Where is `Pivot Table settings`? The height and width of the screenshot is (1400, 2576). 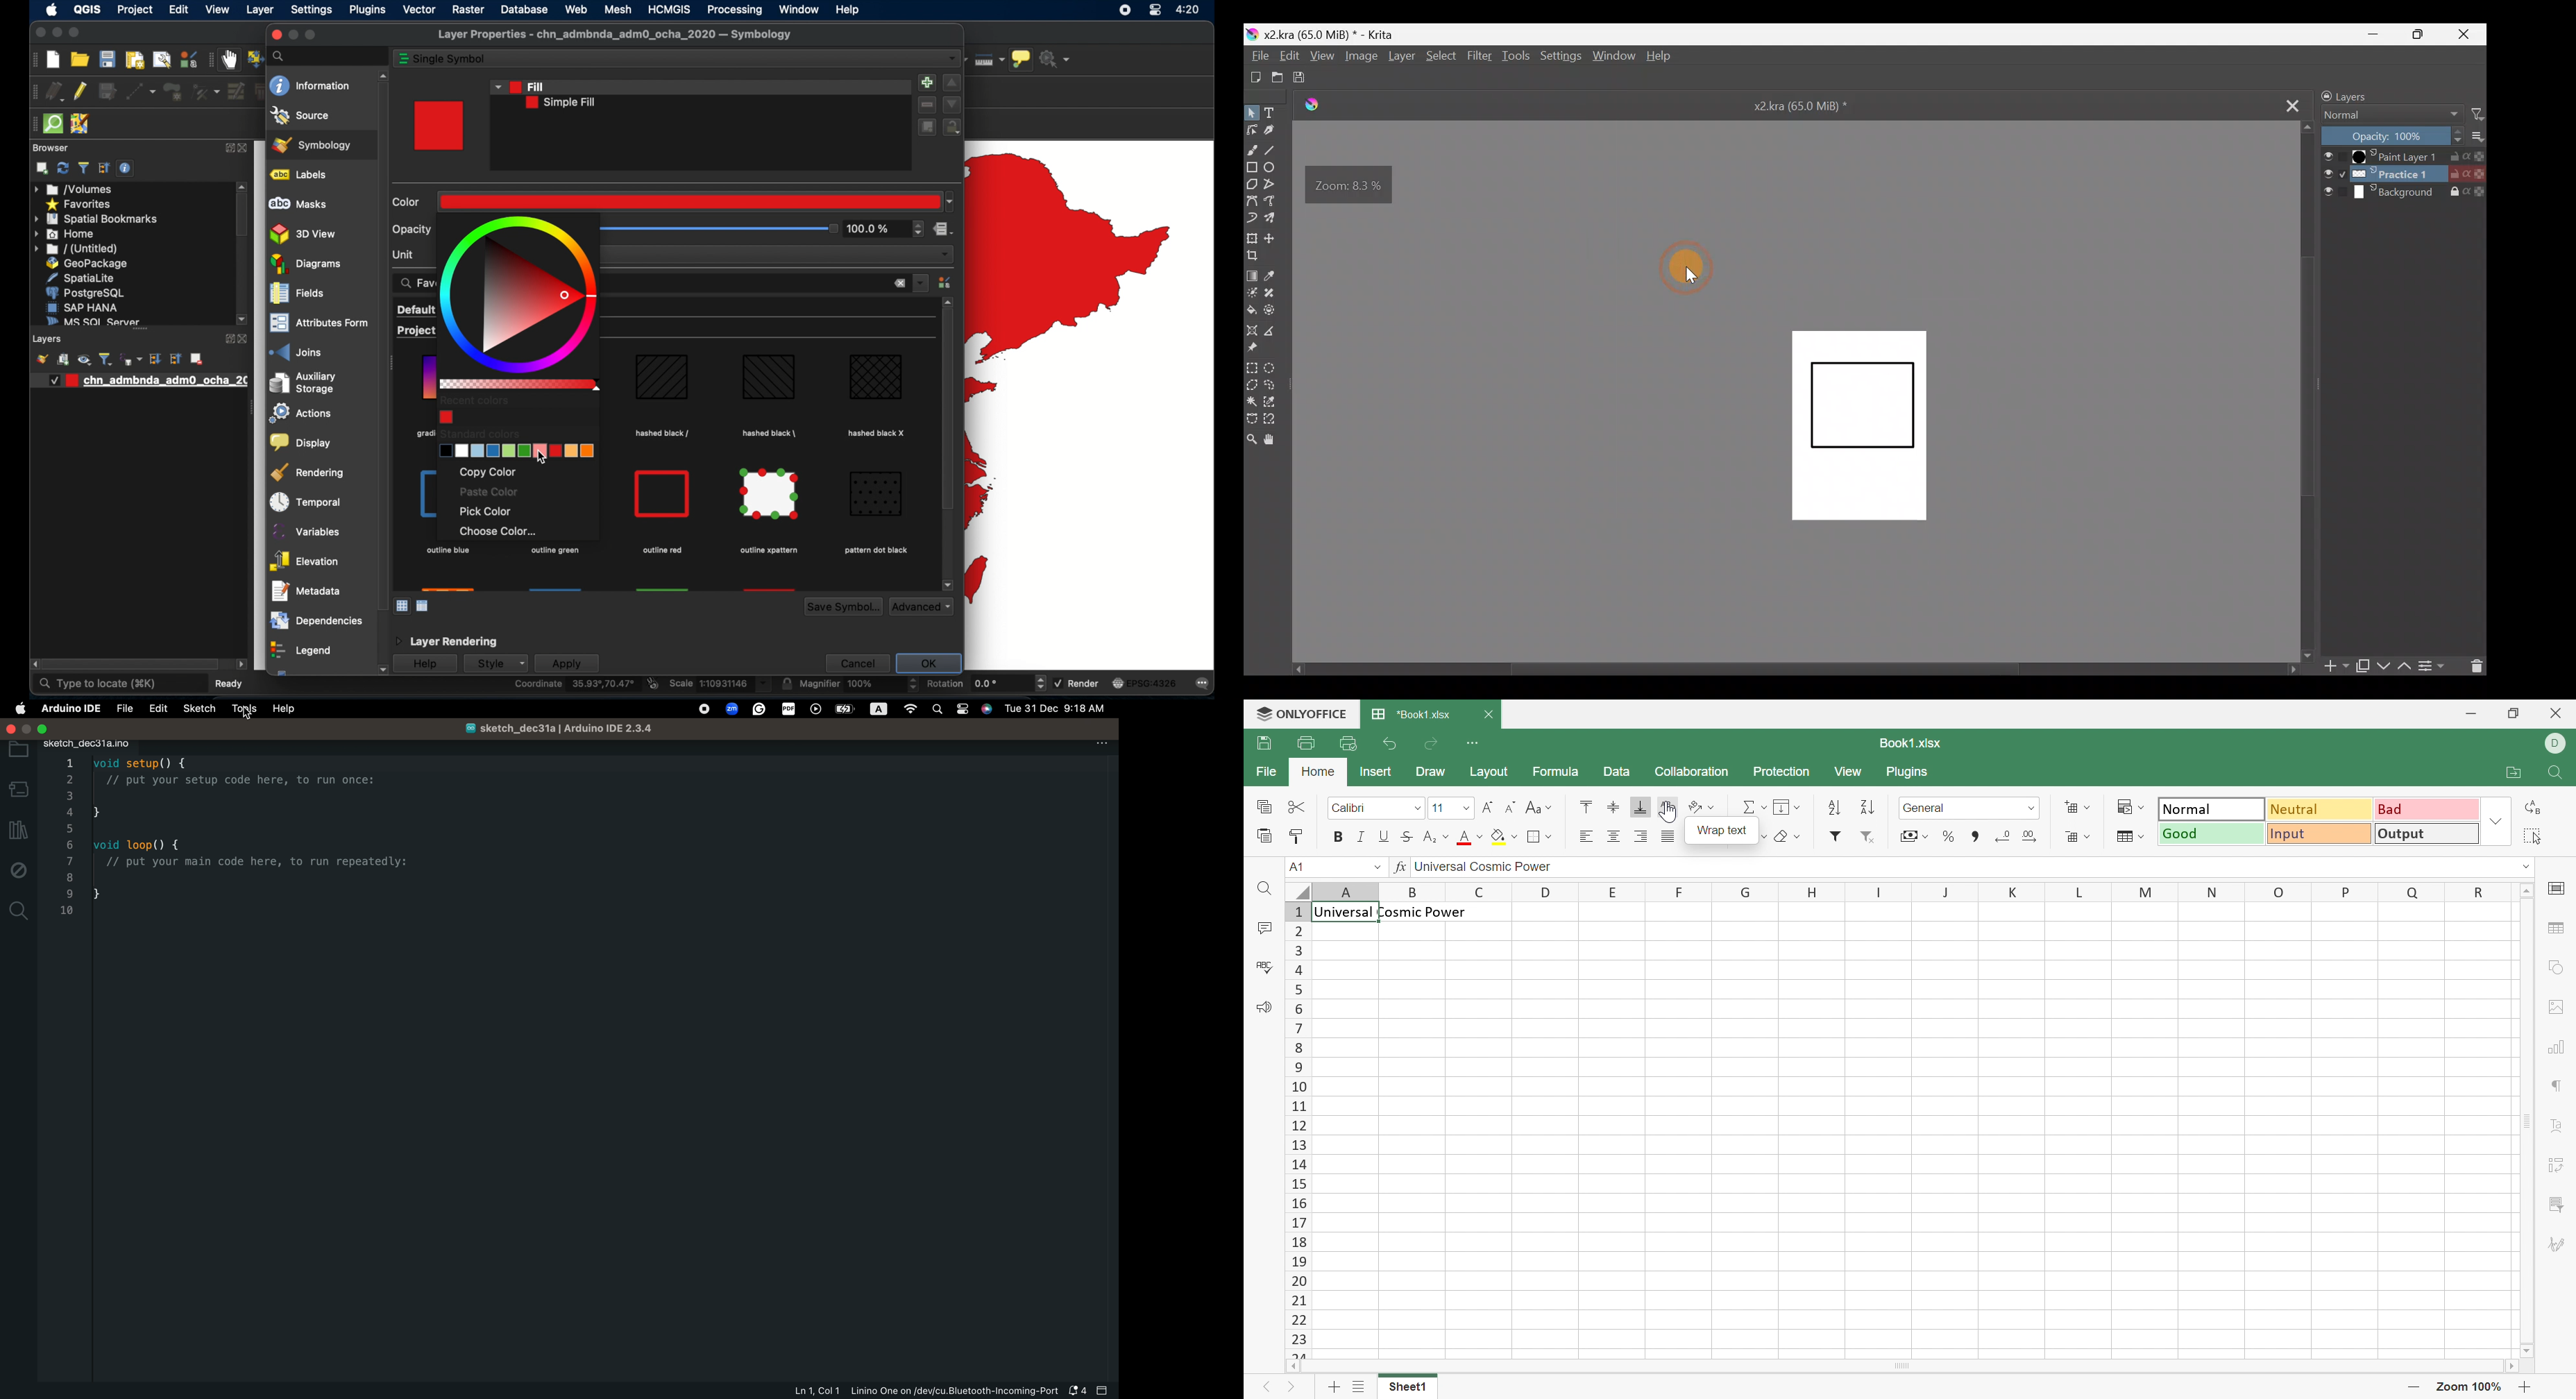 Pivot Table settings is located at coordinates (2556, 1166).